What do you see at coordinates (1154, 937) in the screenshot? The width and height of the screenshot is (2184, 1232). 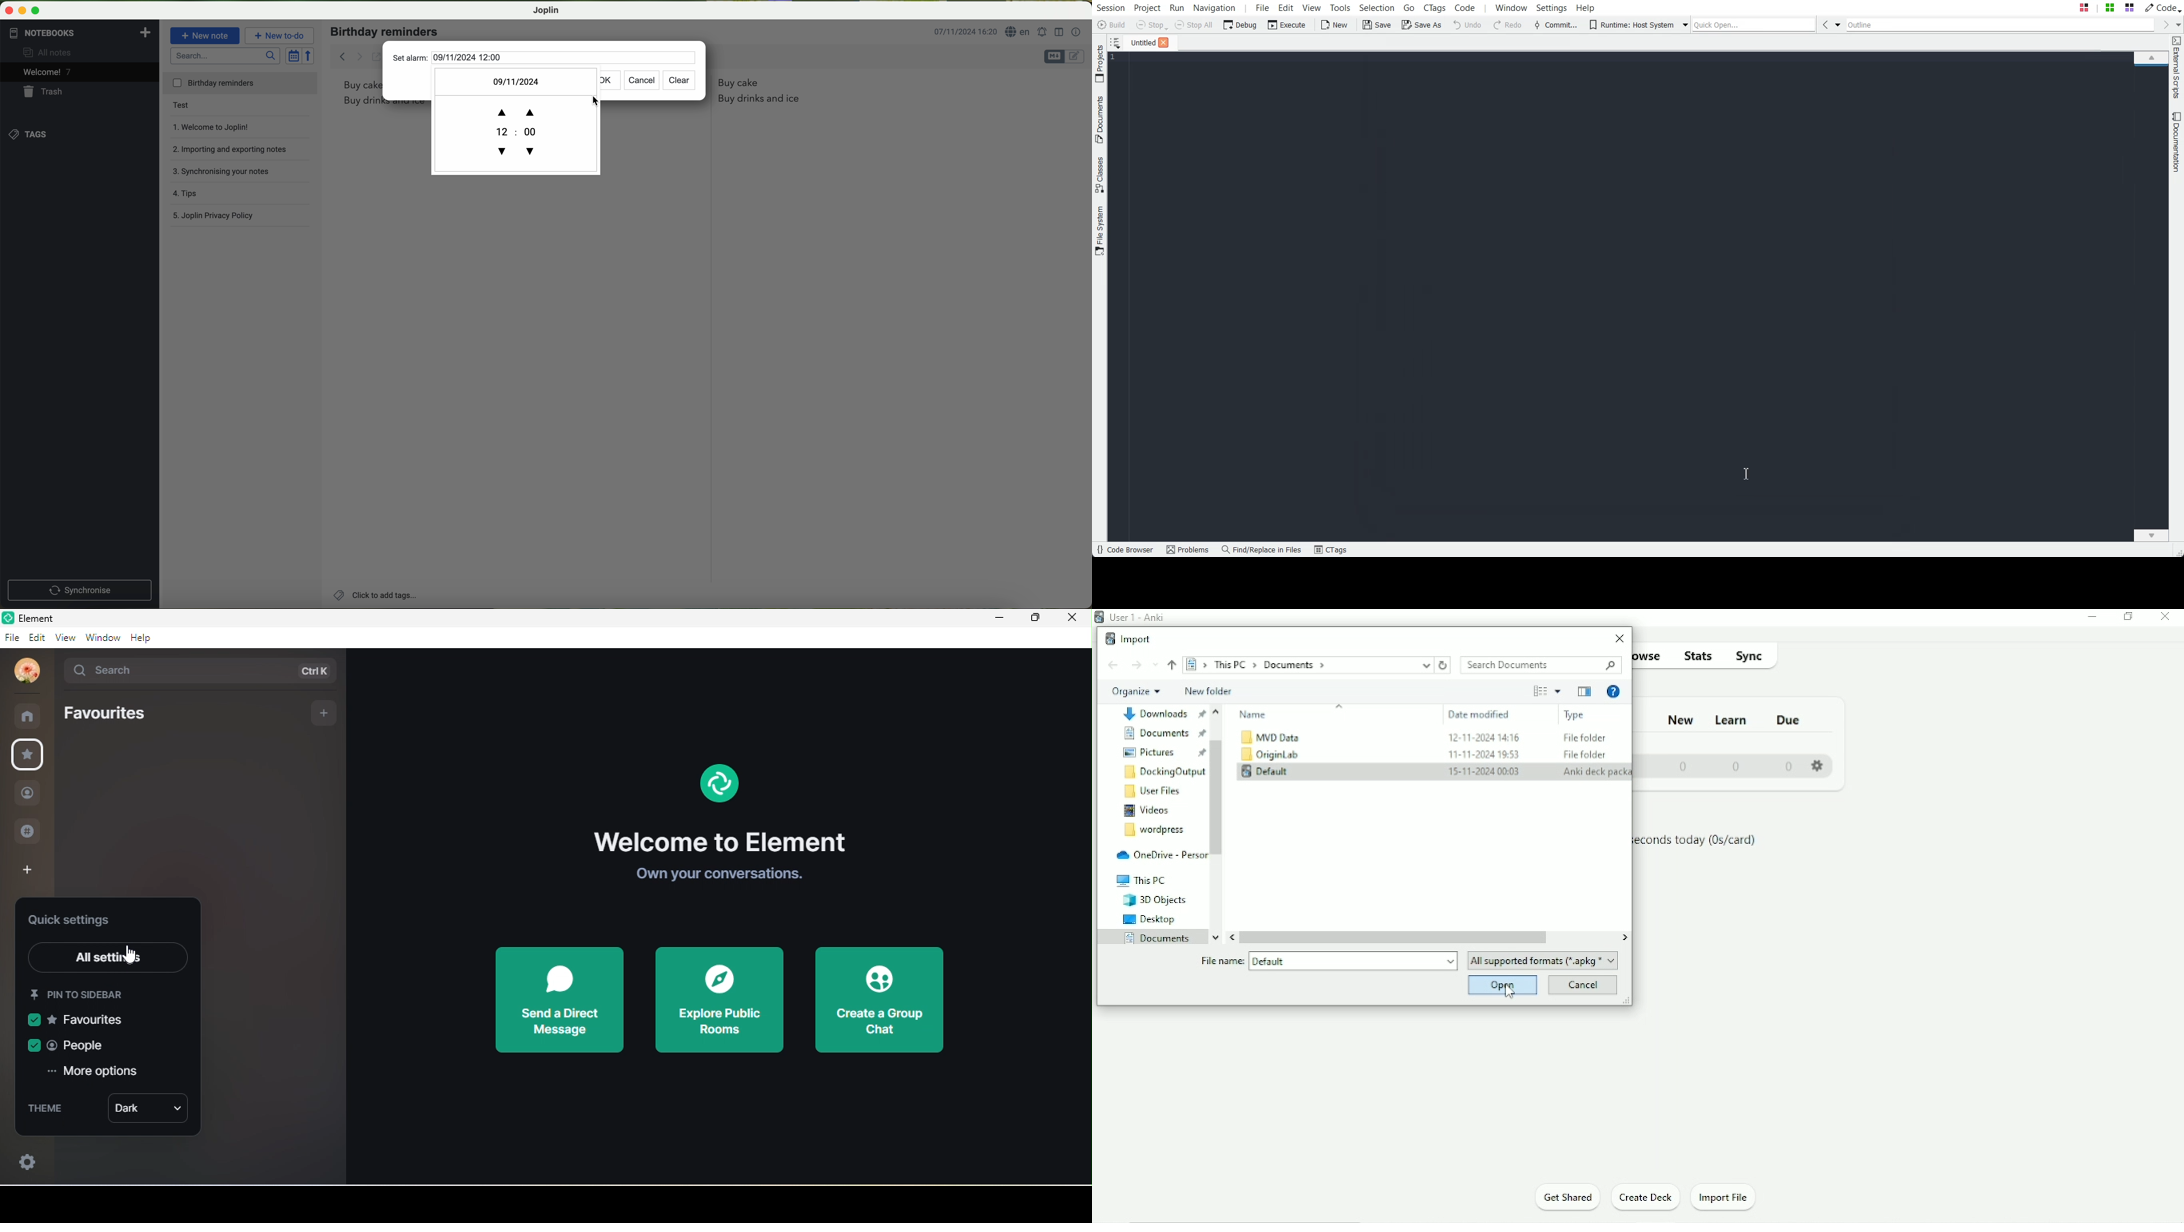 I see `Documents` at bounding box center [1154, 937].